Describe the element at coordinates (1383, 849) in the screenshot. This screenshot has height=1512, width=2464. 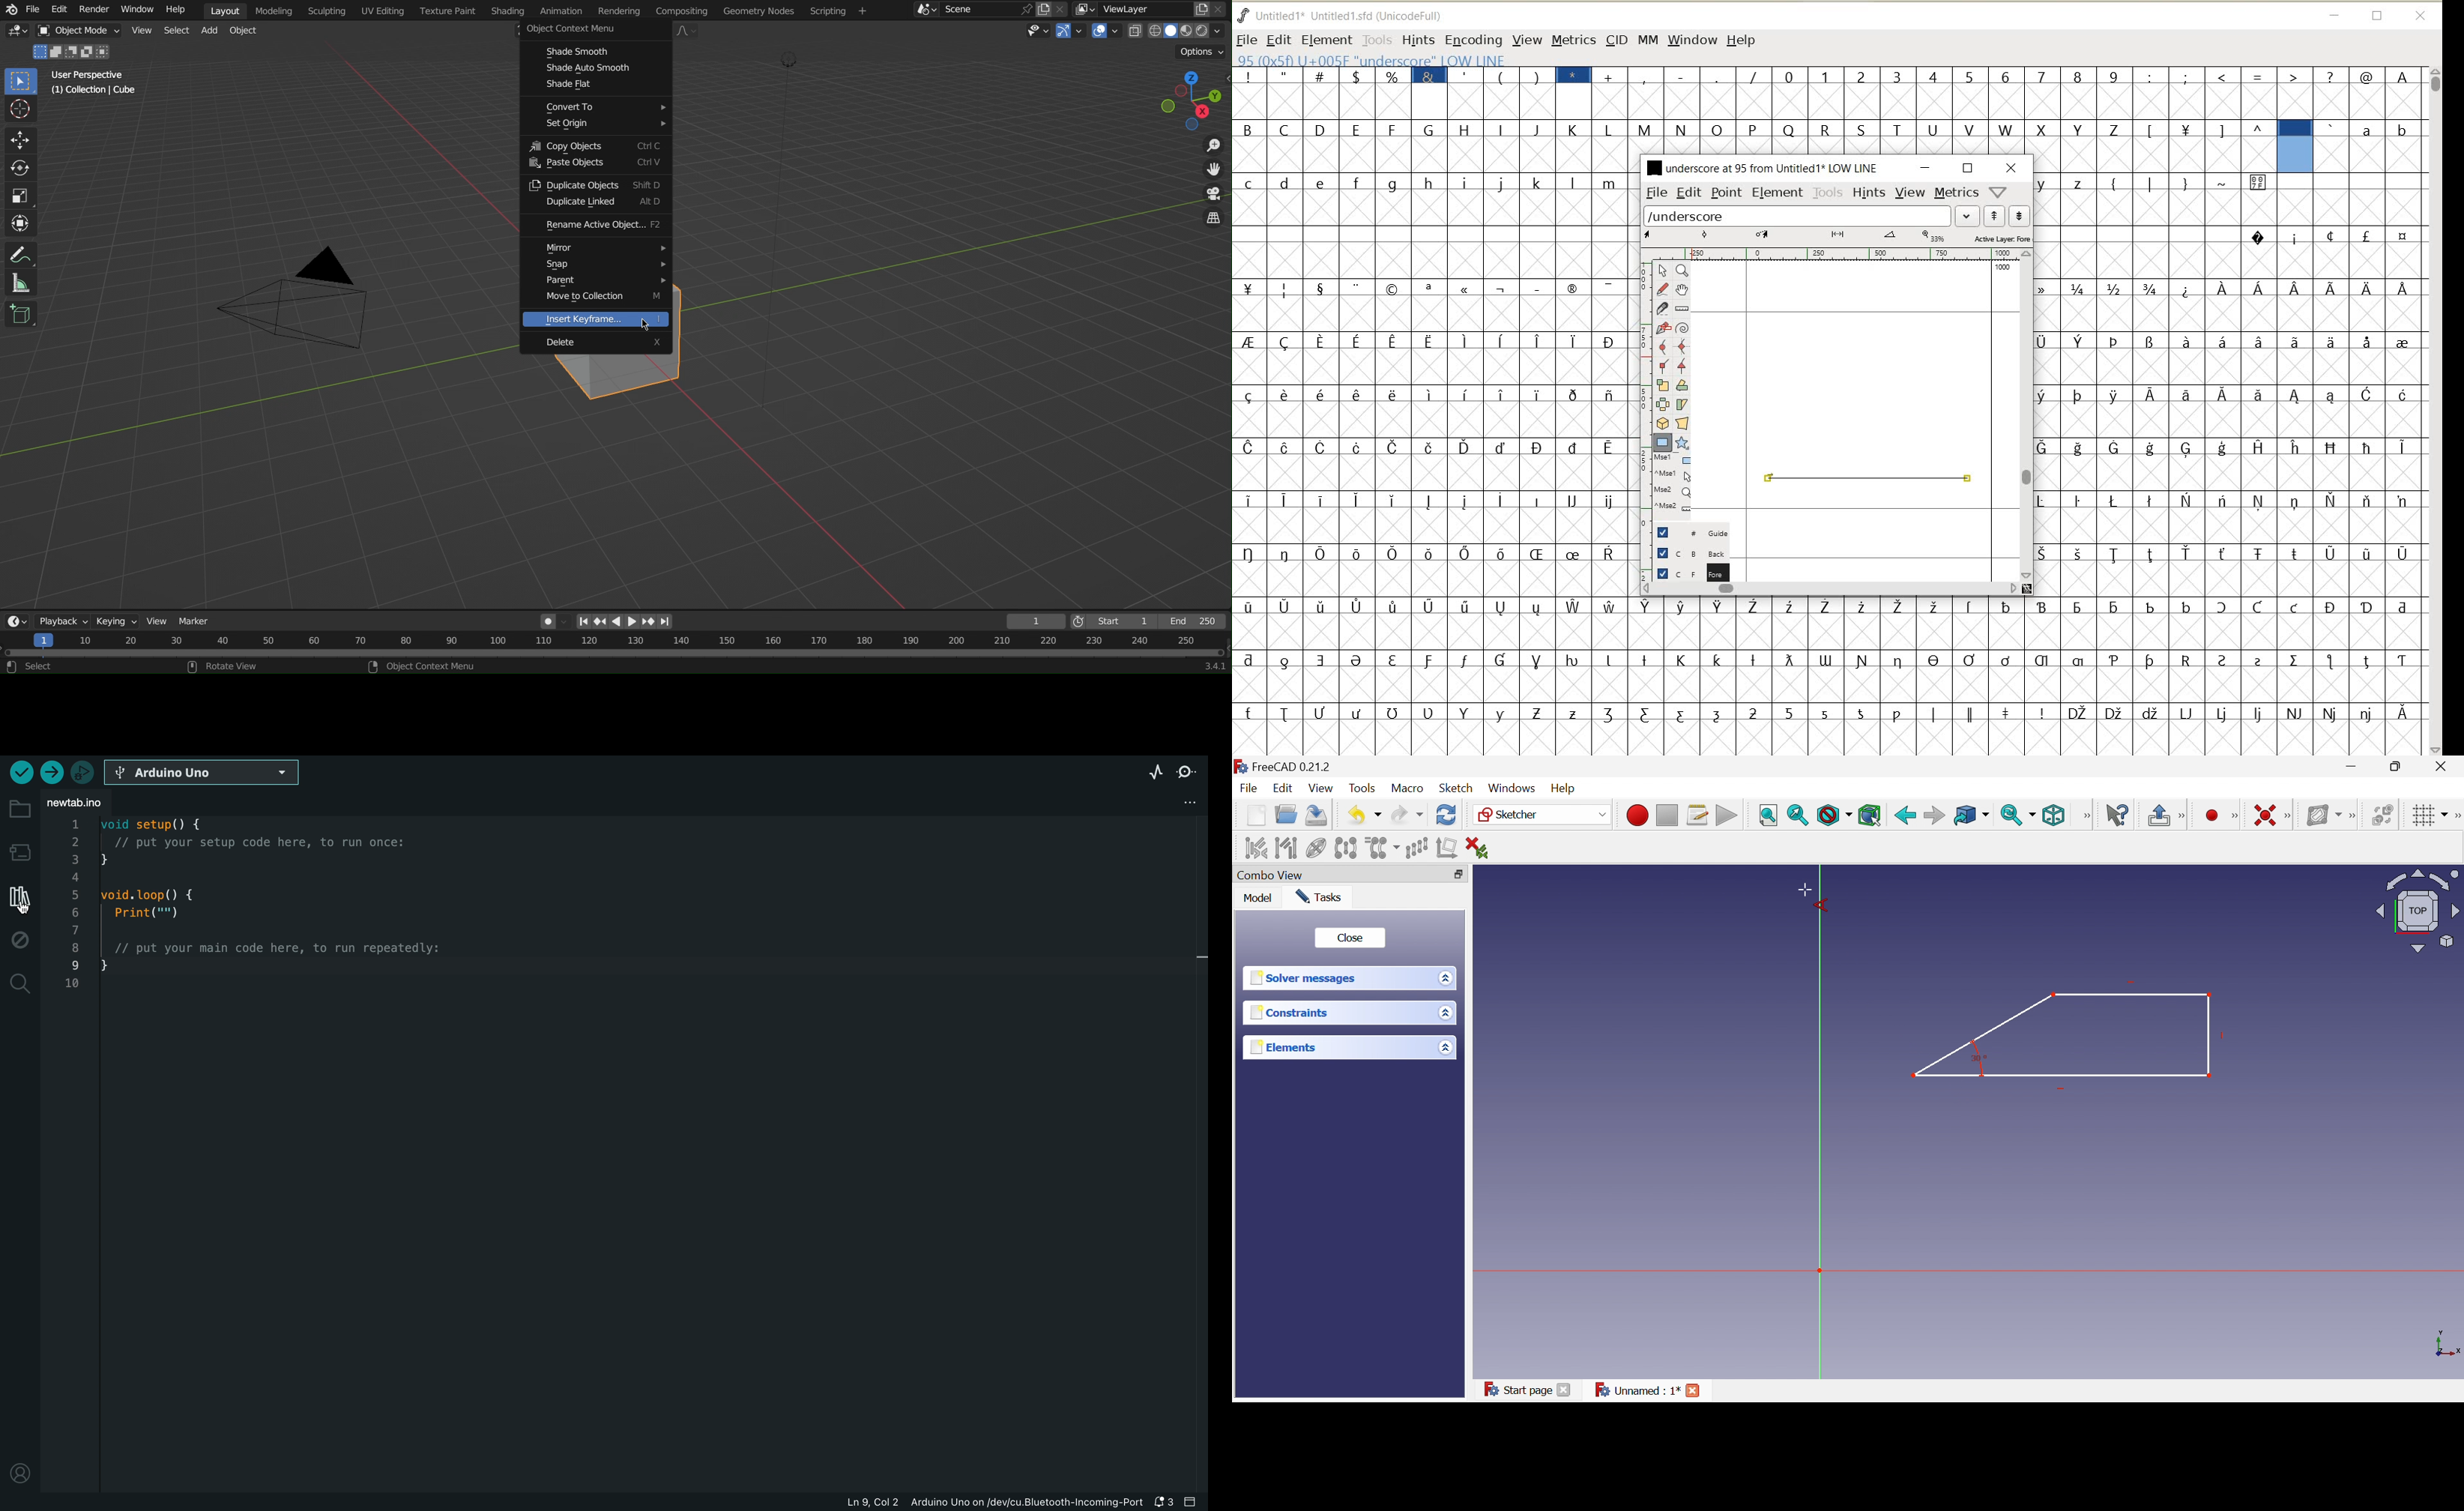
I see `Clone` at that location.